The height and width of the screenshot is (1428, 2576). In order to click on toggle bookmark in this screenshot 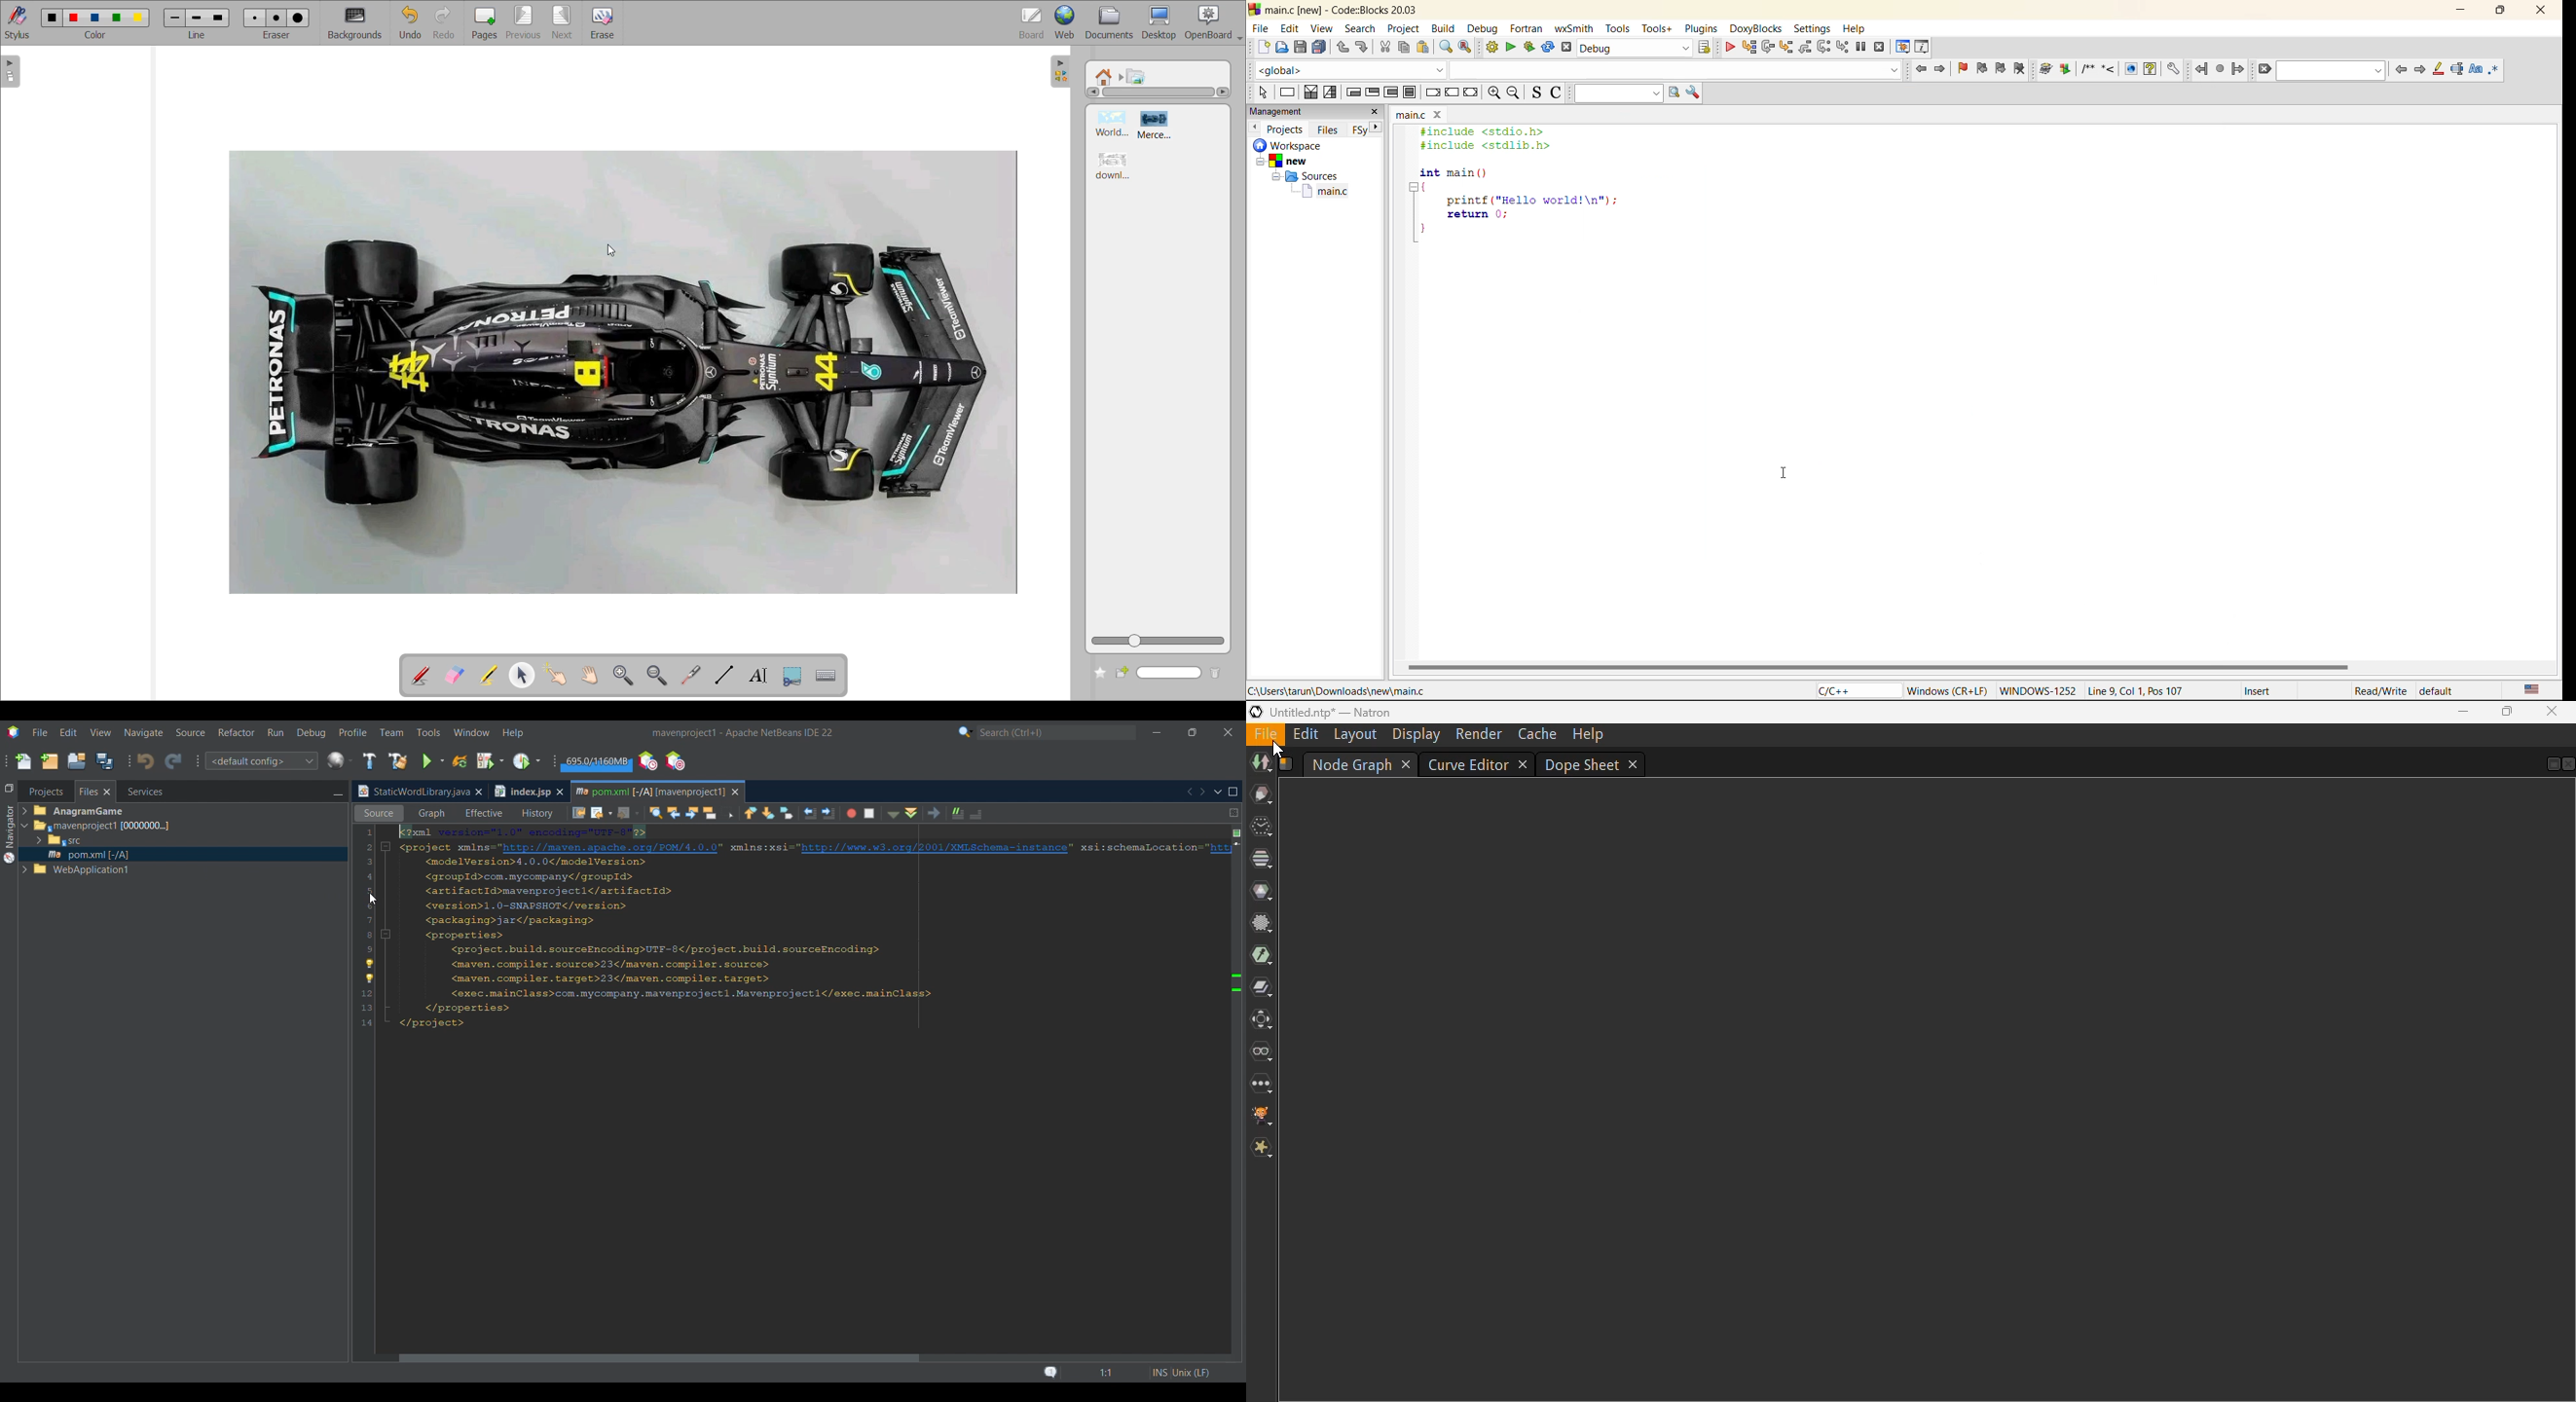, I will do `click(1964, 68)`.